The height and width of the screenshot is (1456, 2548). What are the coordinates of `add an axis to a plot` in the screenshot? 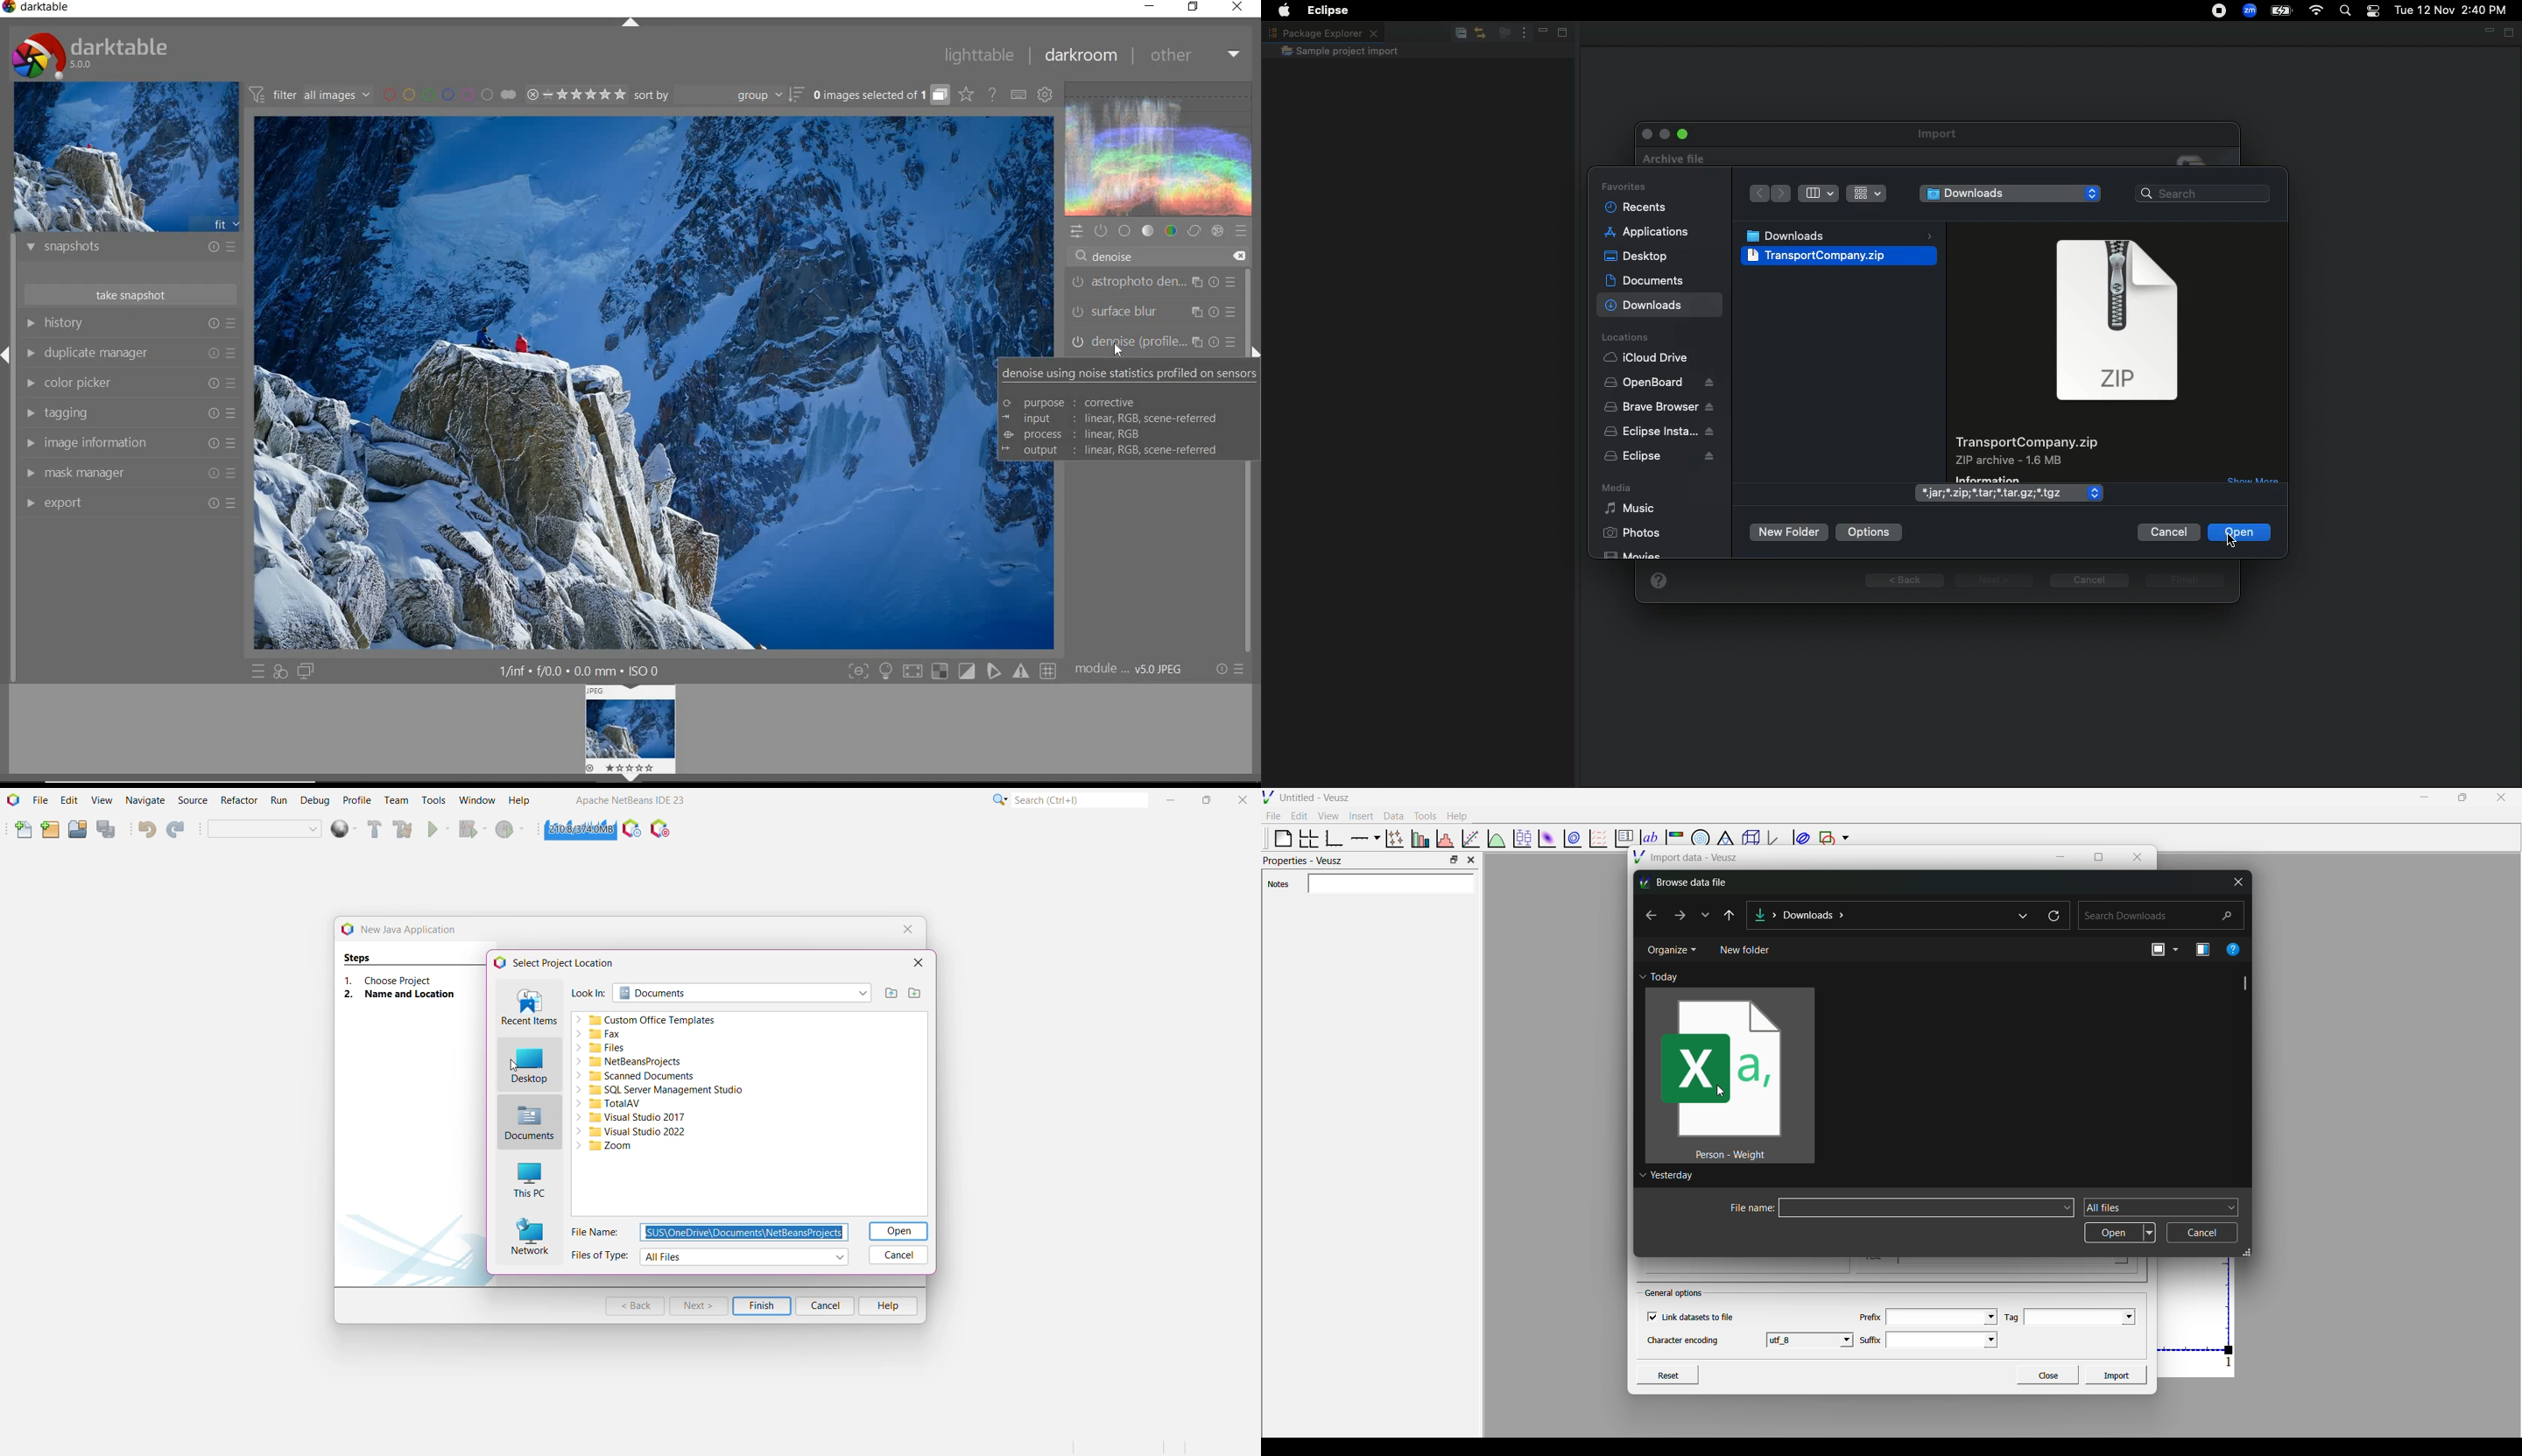 It's located at (1363, 837).